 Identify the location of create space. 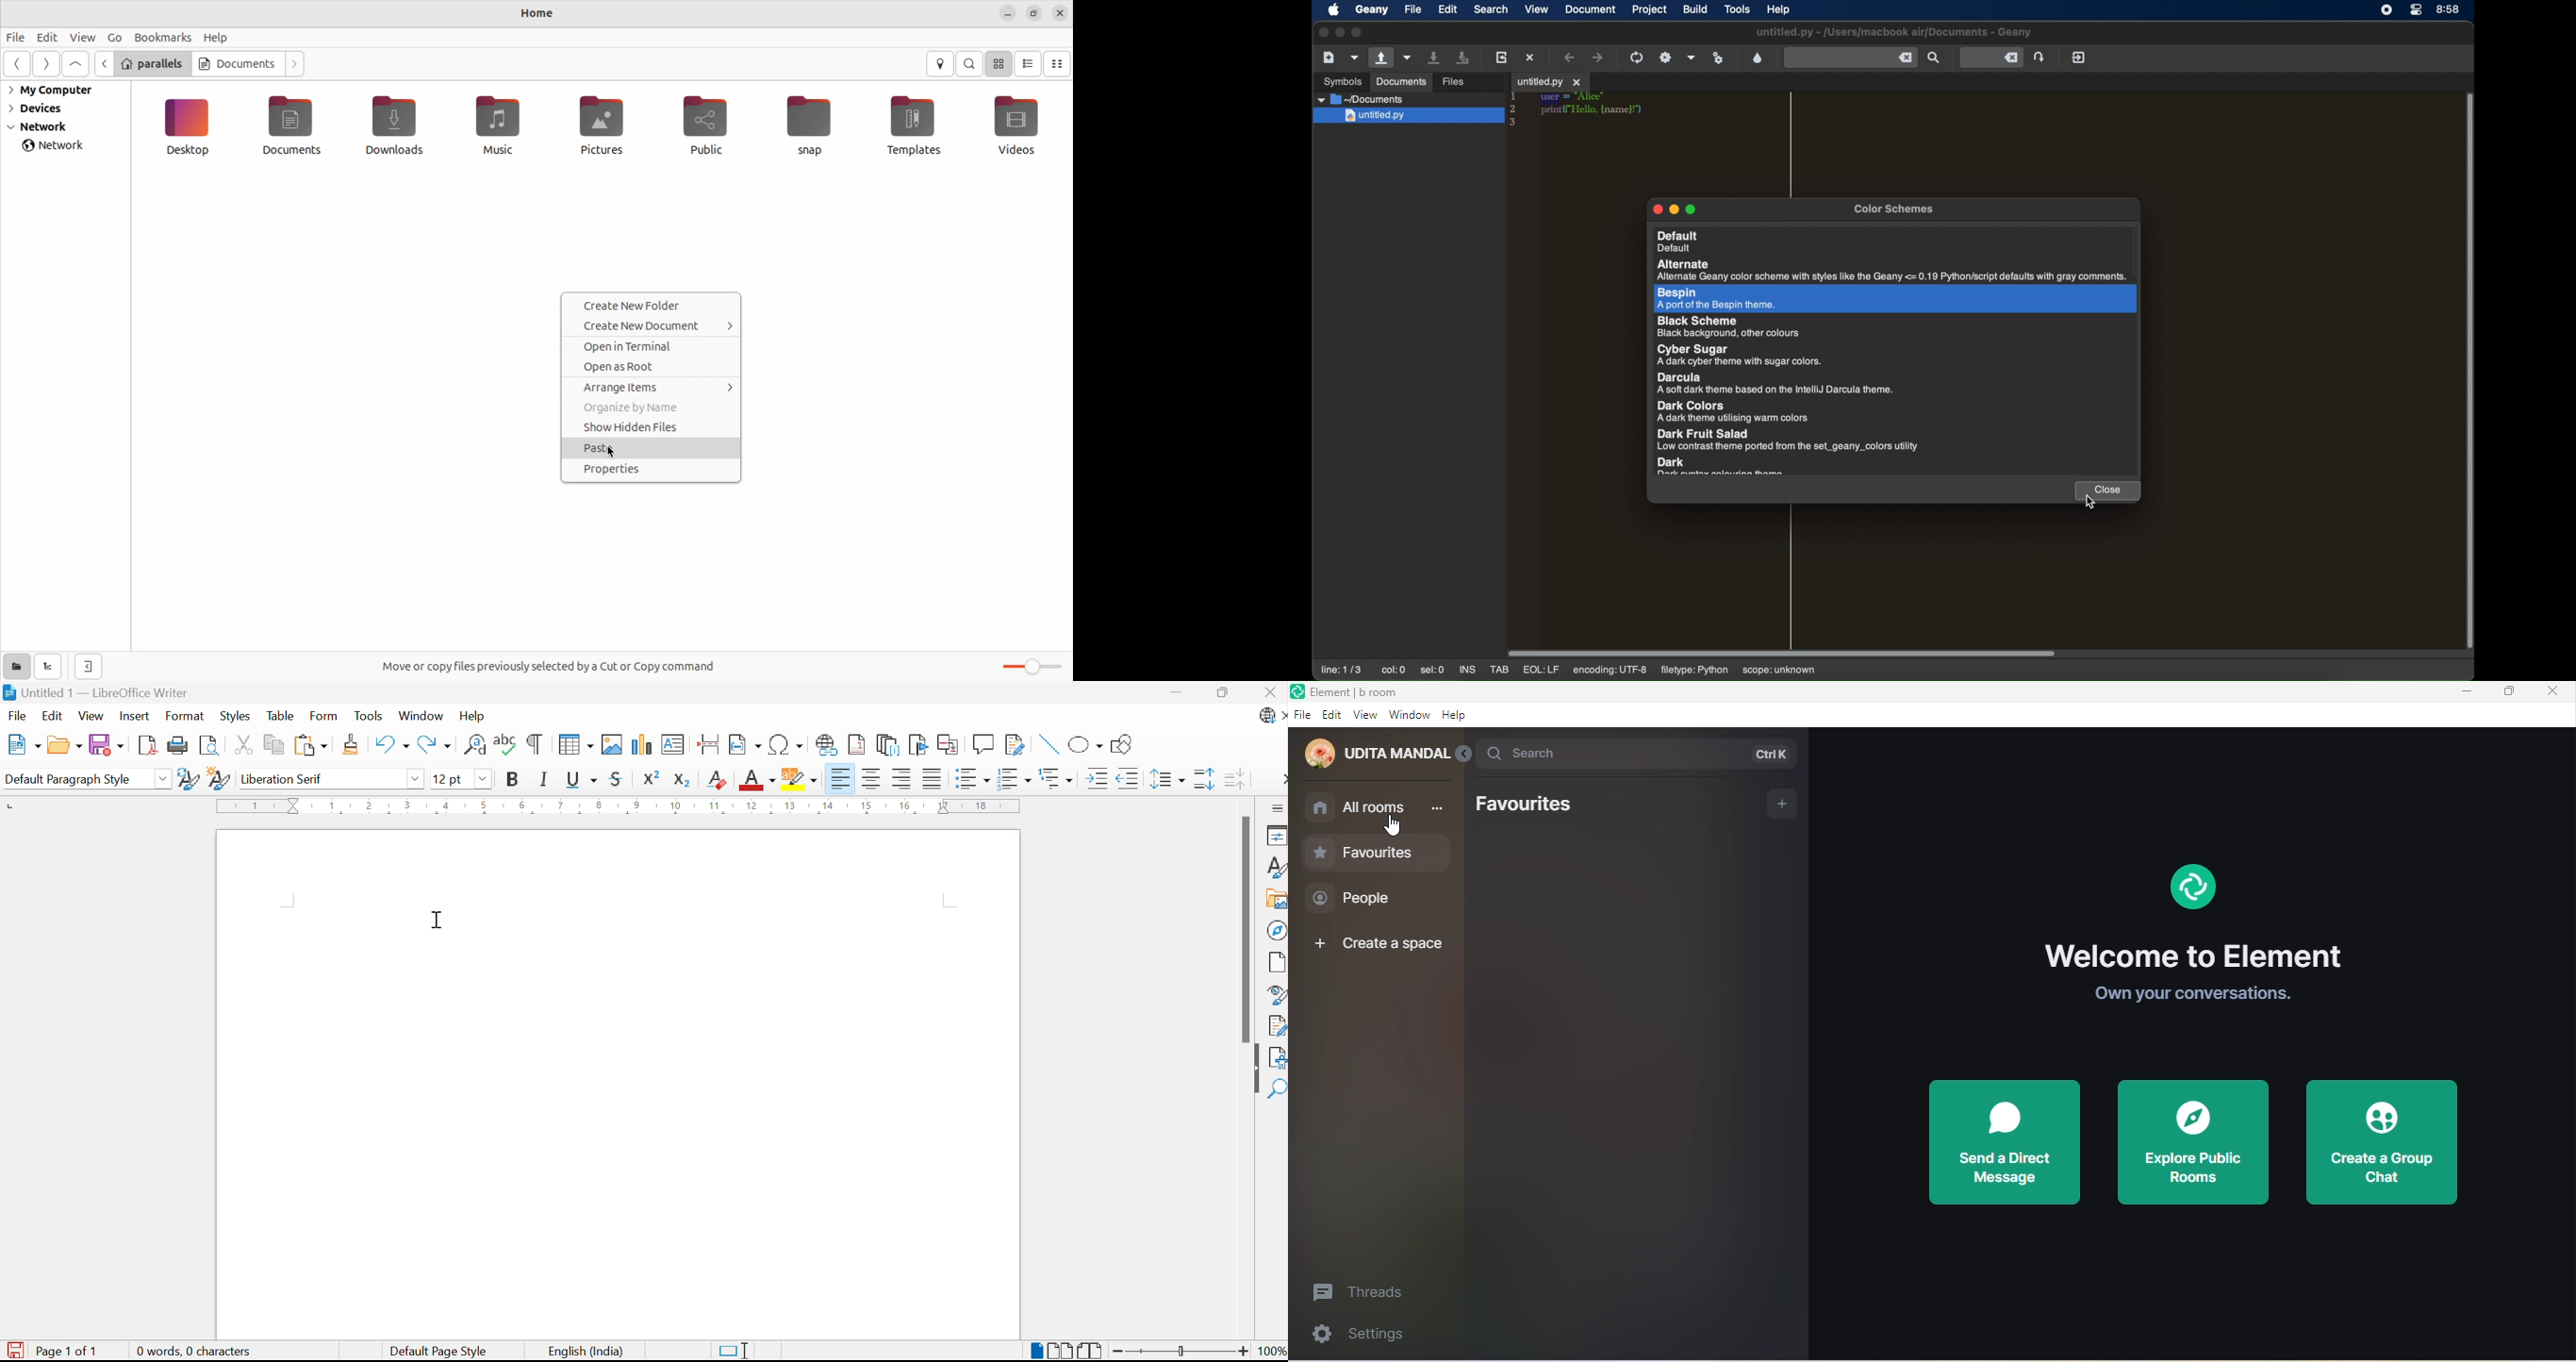
(1377, 941).